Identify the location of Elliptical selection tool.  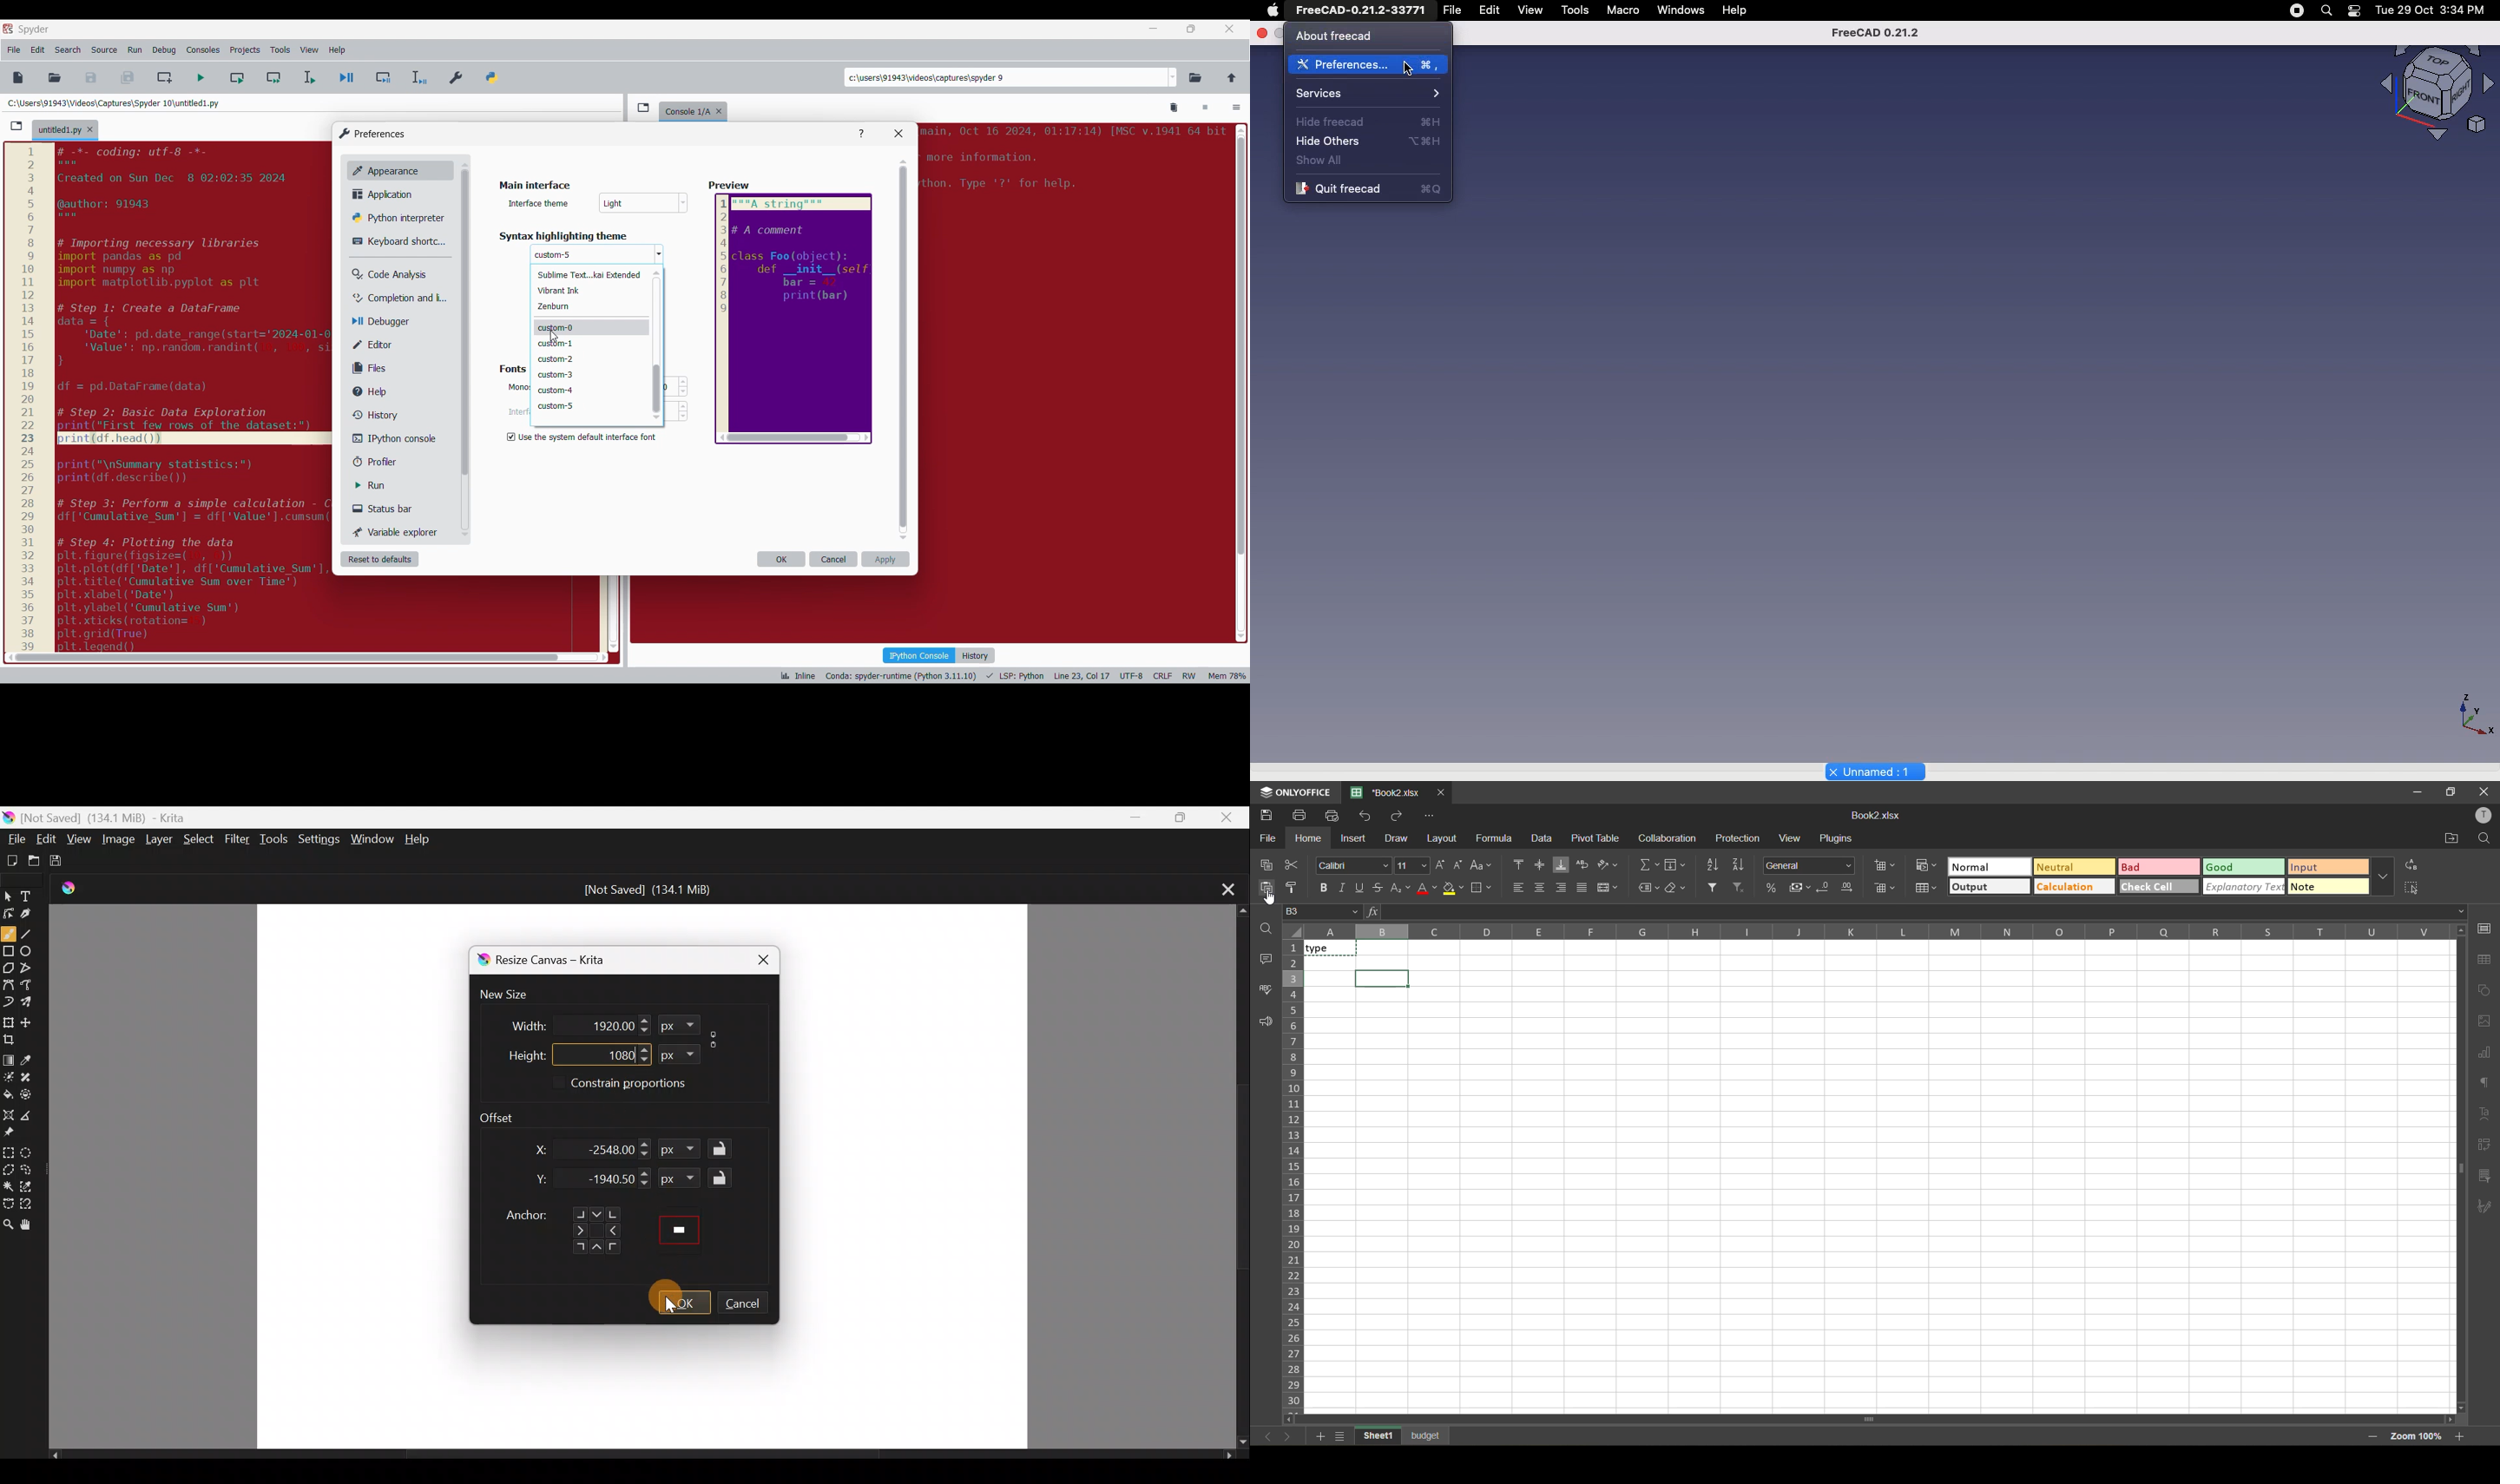
(31, 1155).